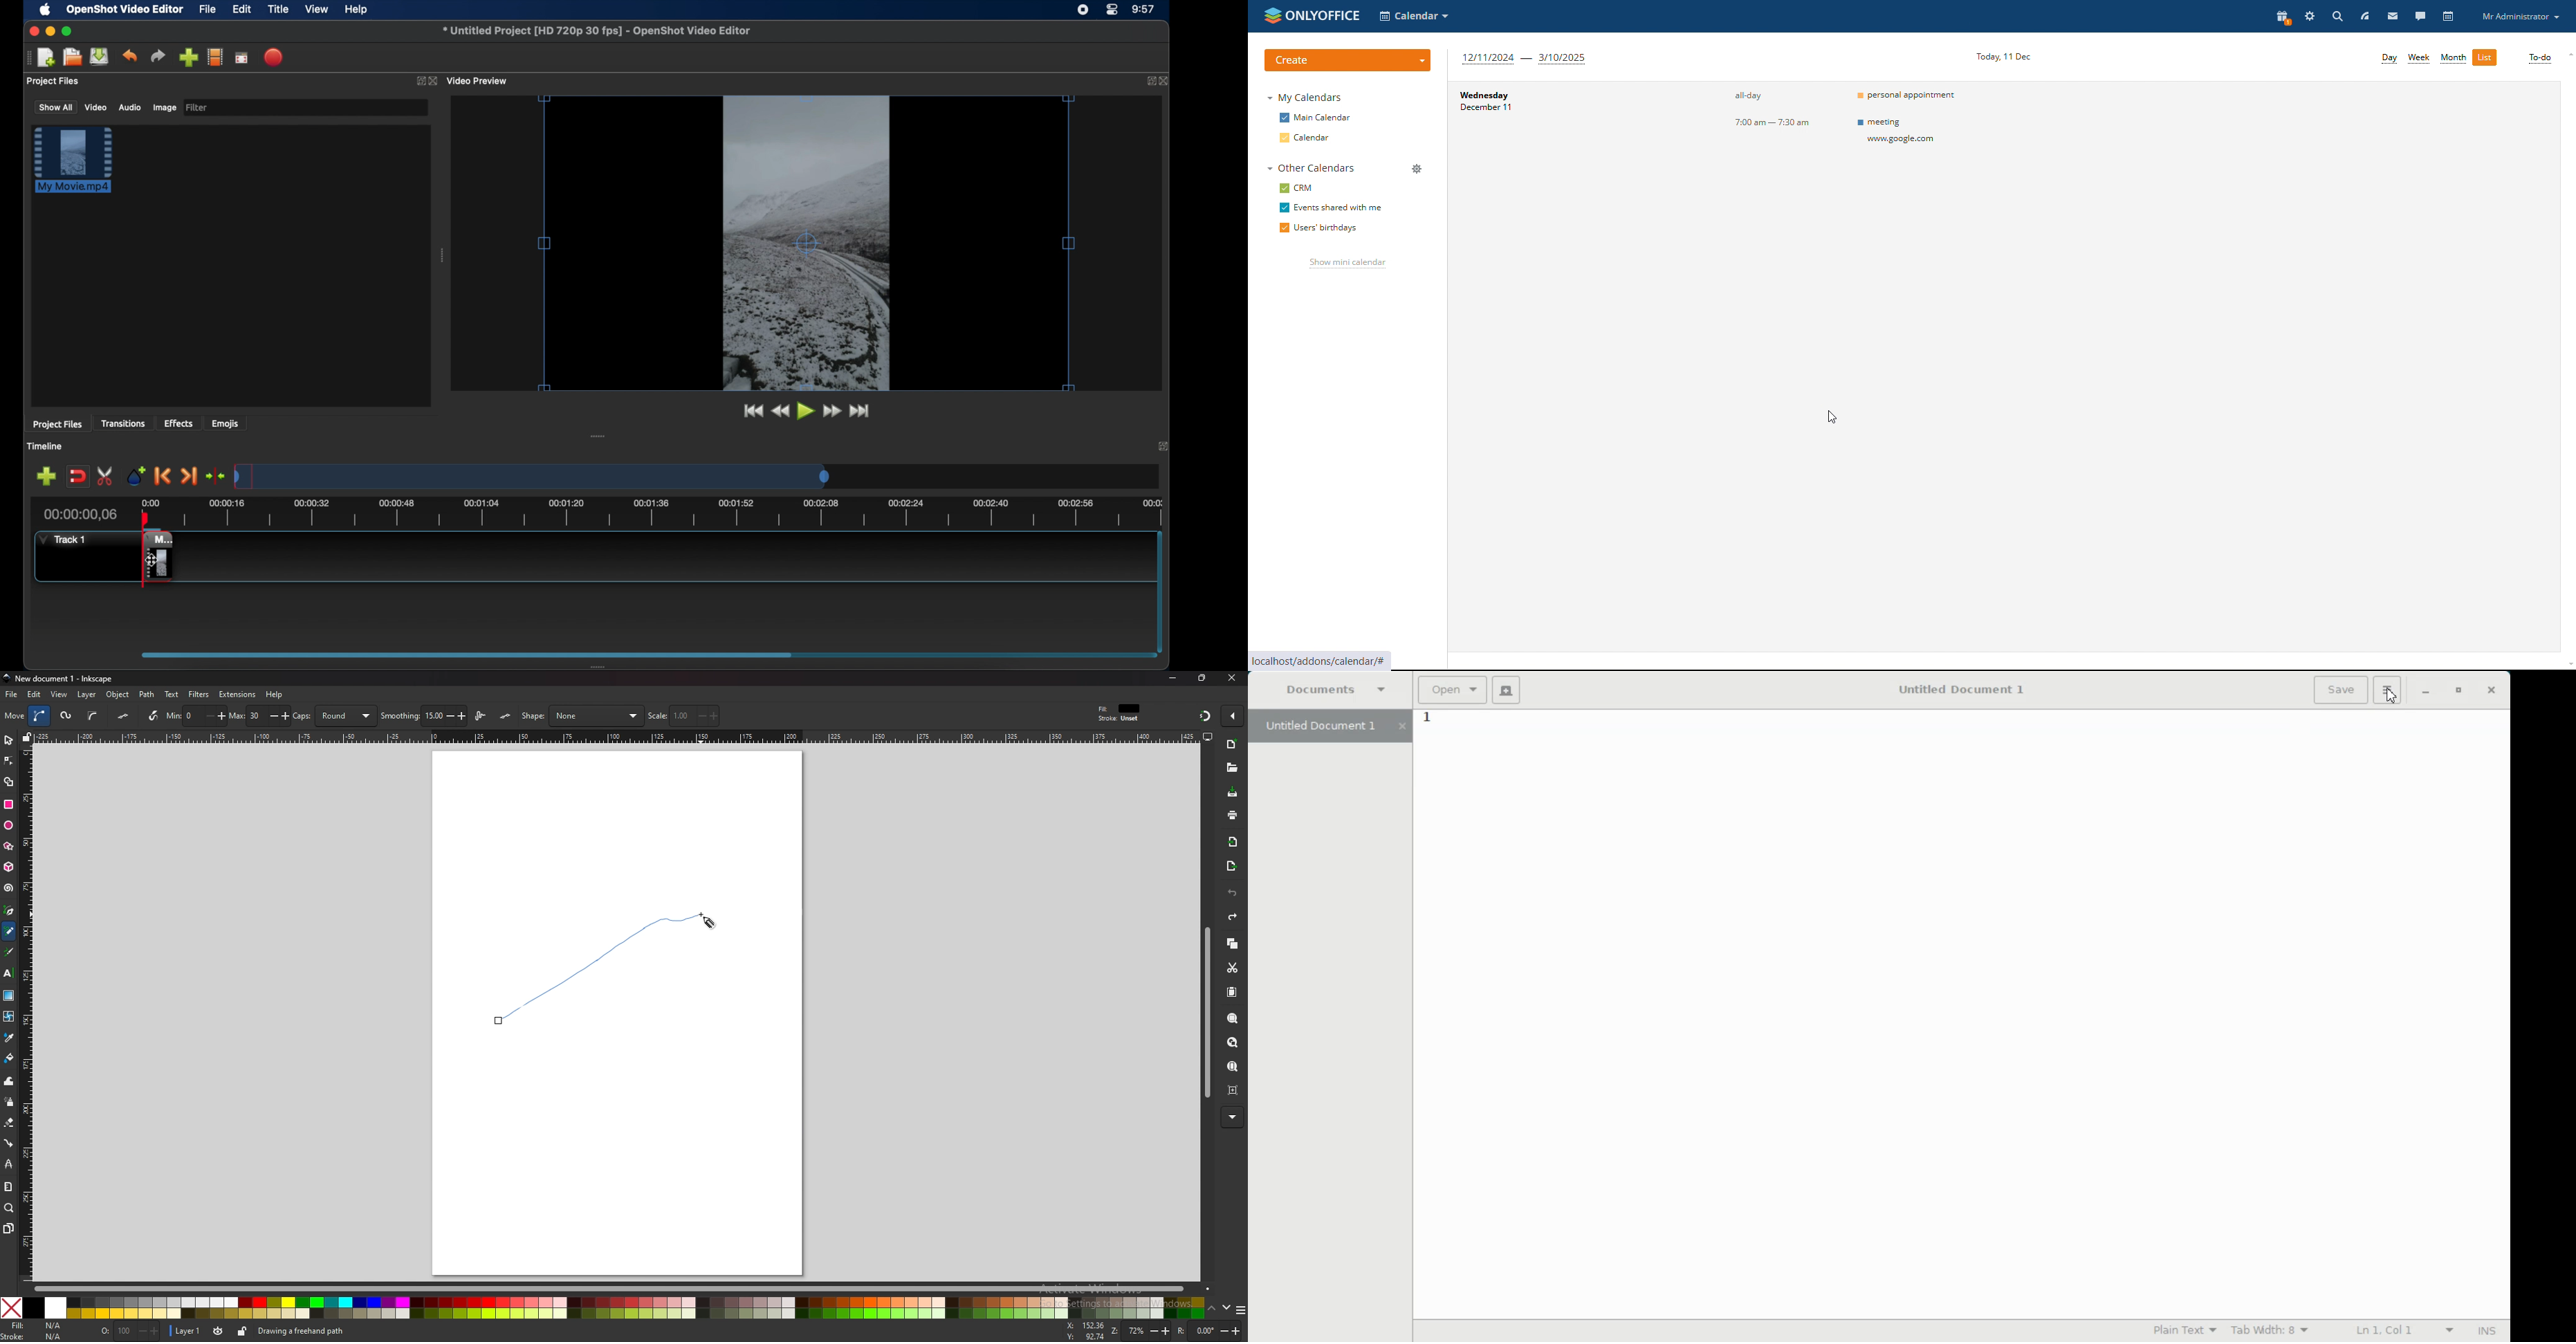 The image size is (2576, 1344). Describe the element at coordinates (27, 736) in the screenshot. I see `lock guides` at that location.